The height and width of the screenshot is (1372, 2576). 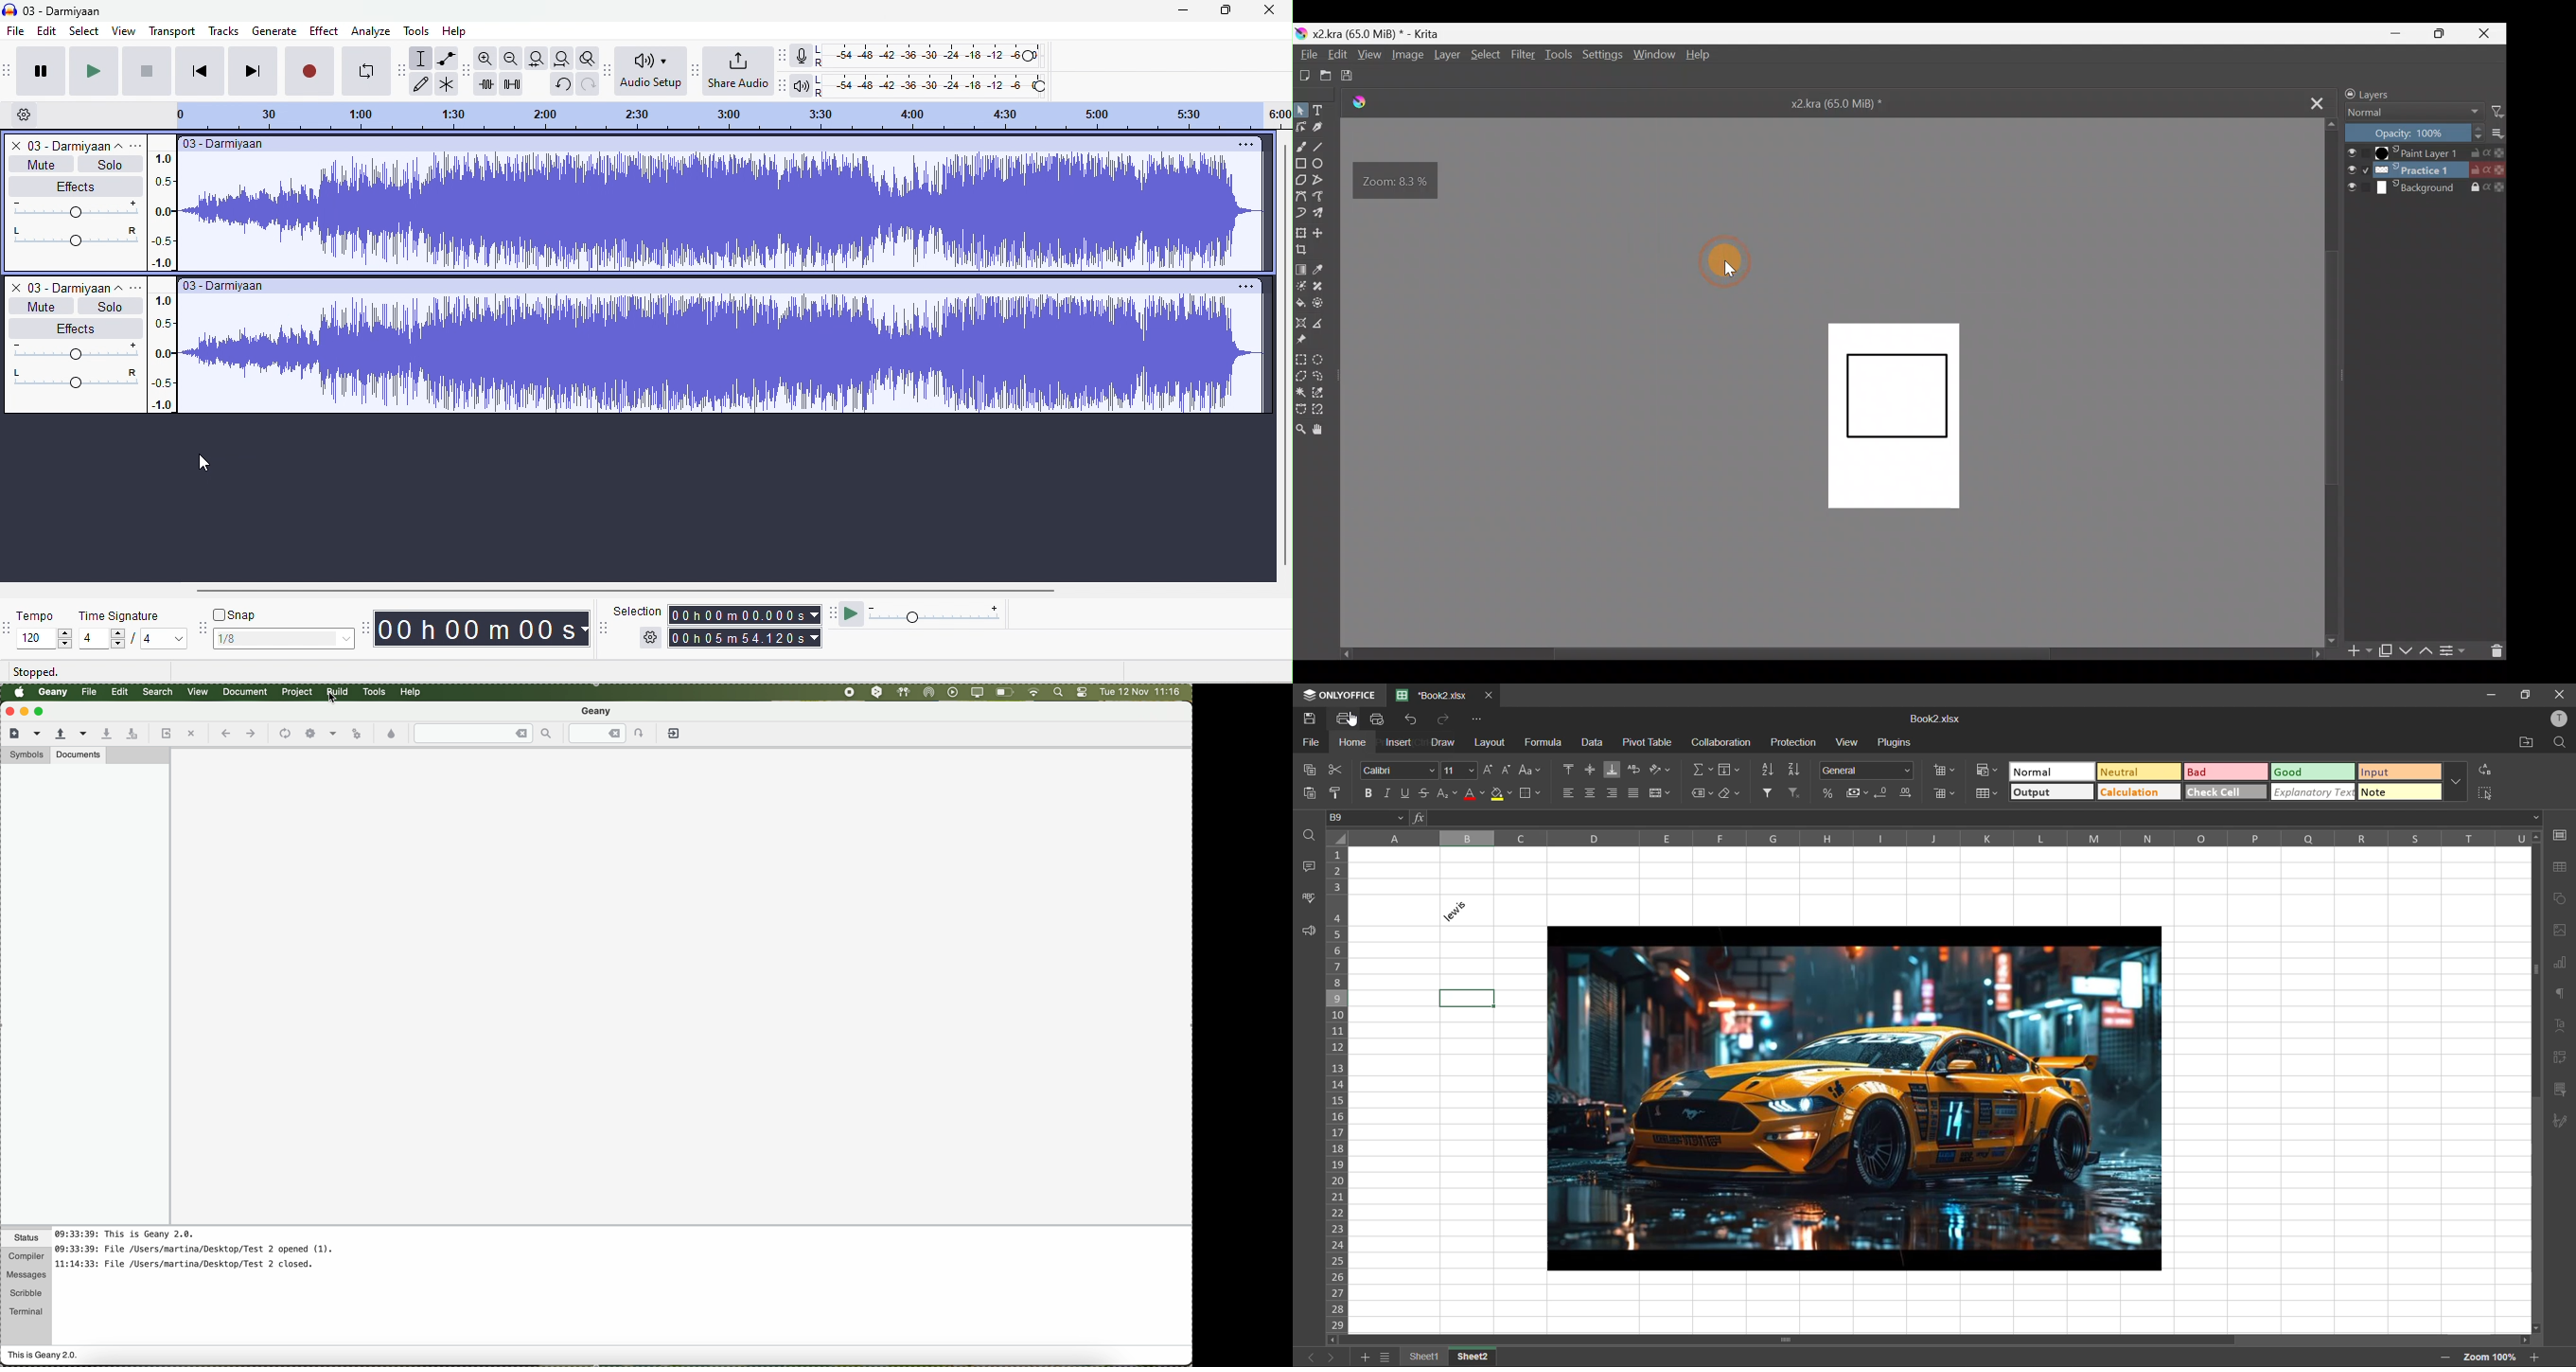 What do you see at coordinates (325, 29) in the screenshot?
I see `effect` at bounding box center [325, 29].